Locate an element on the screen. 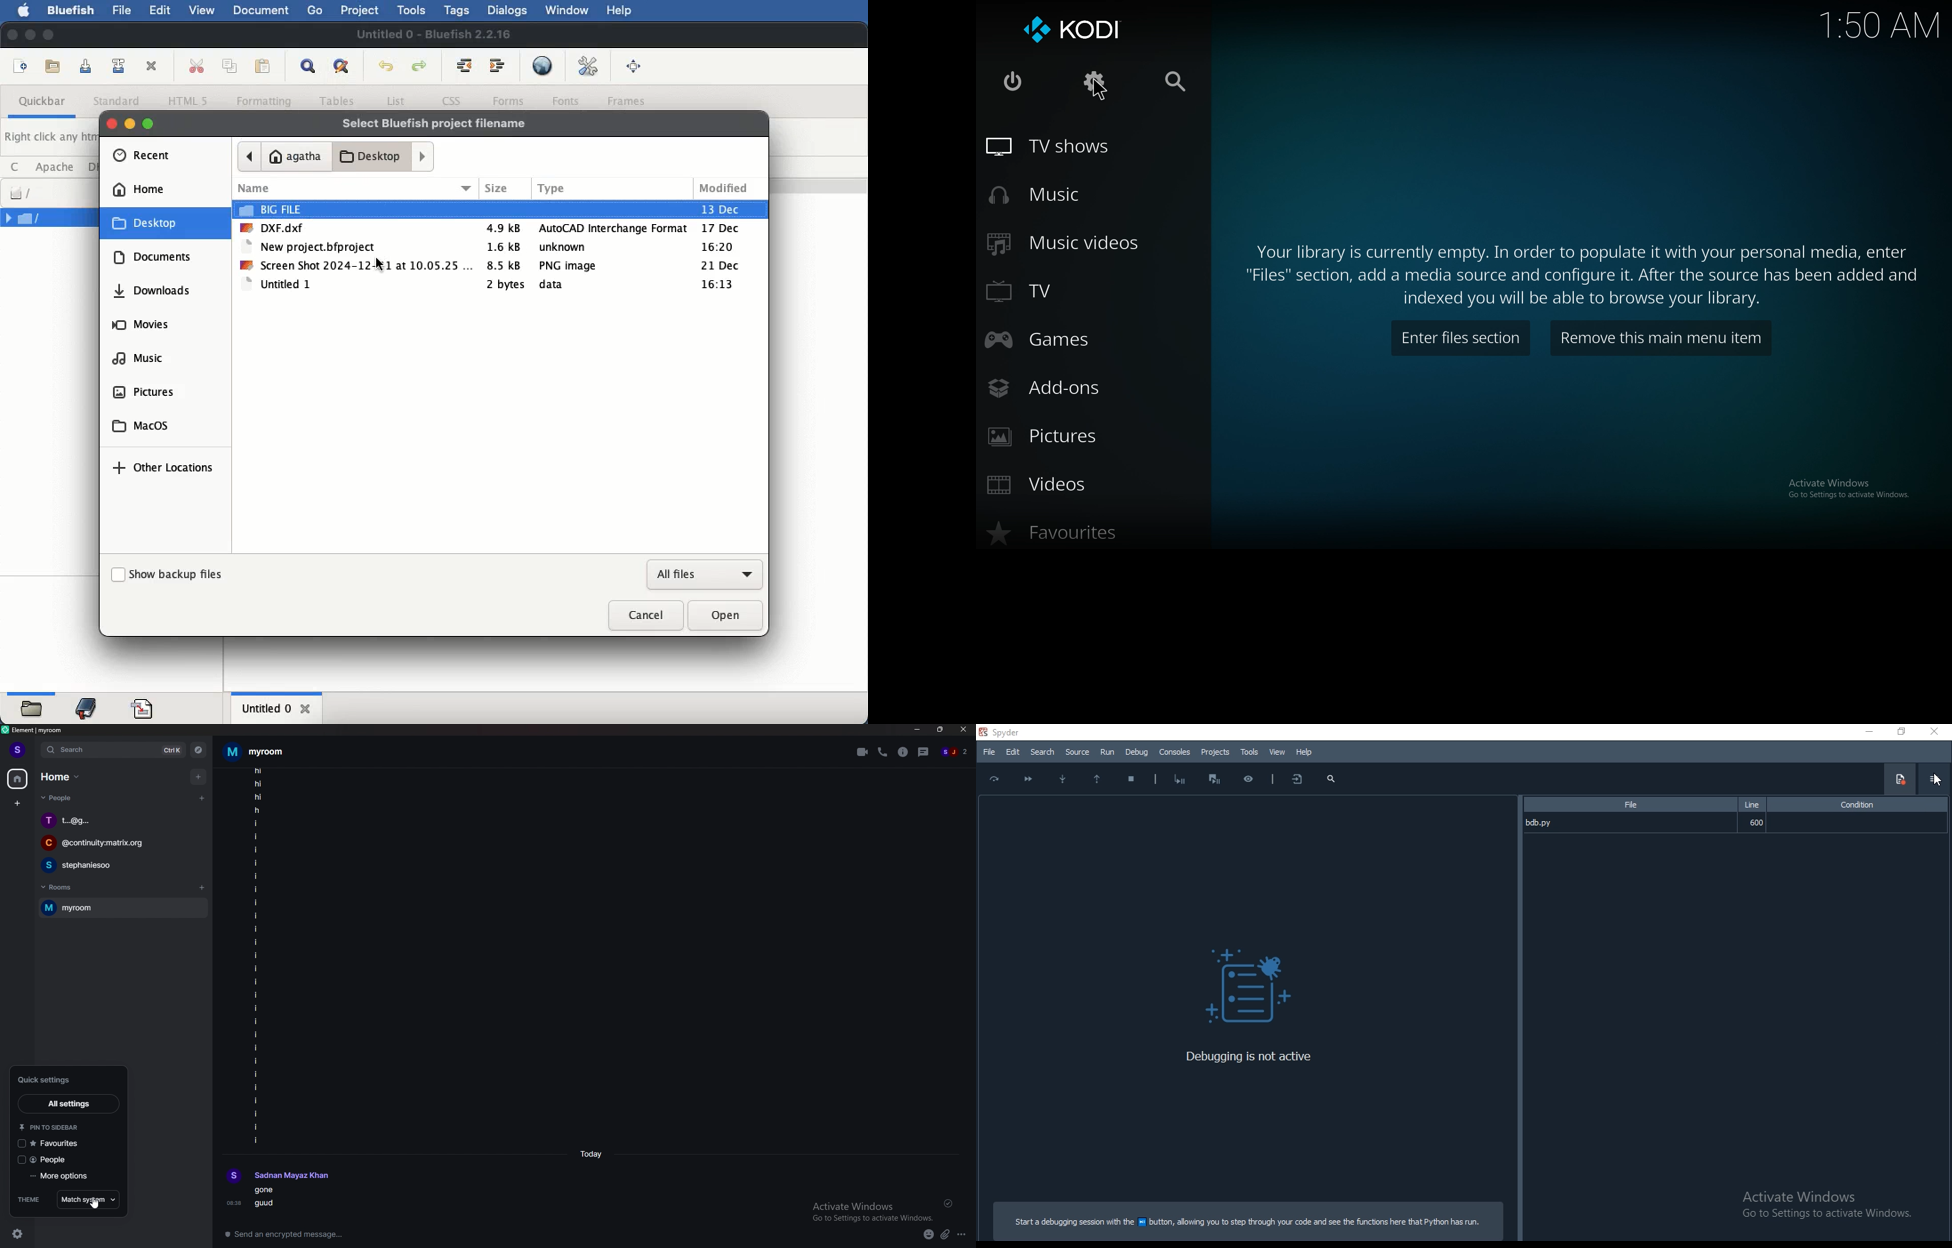  texts is located at coordinates (268, 1199).